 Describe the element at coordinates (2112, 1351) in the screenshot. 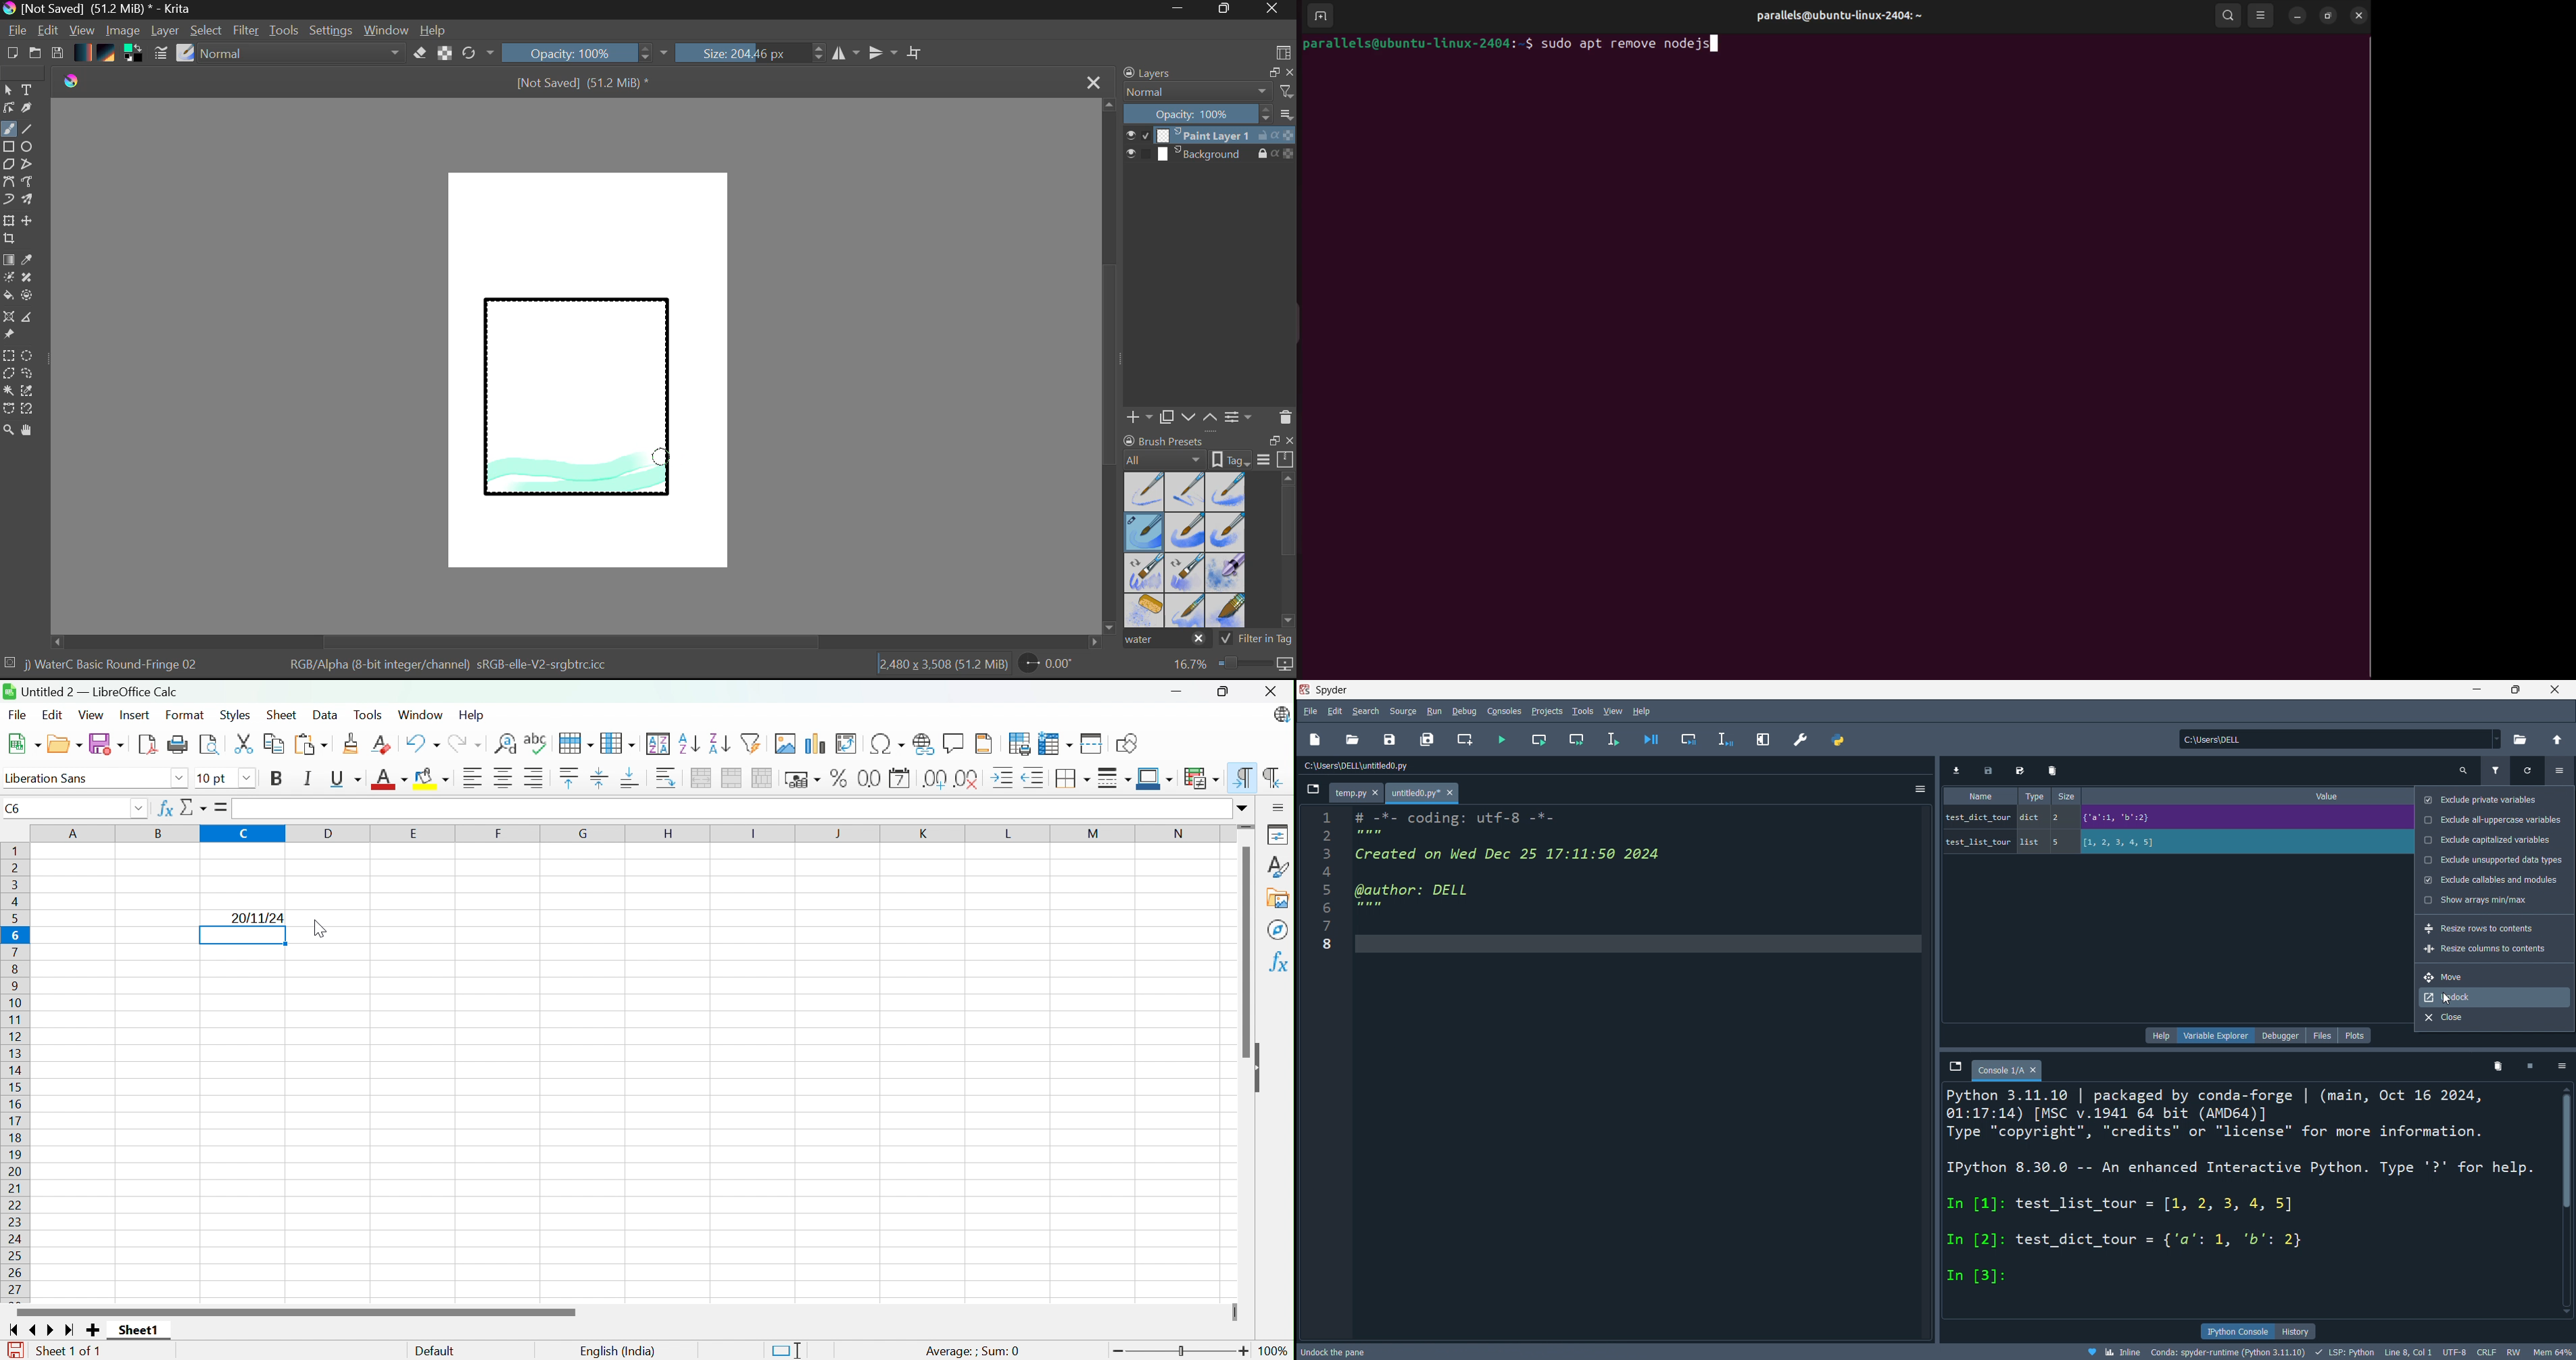

I see `inline` at that location.